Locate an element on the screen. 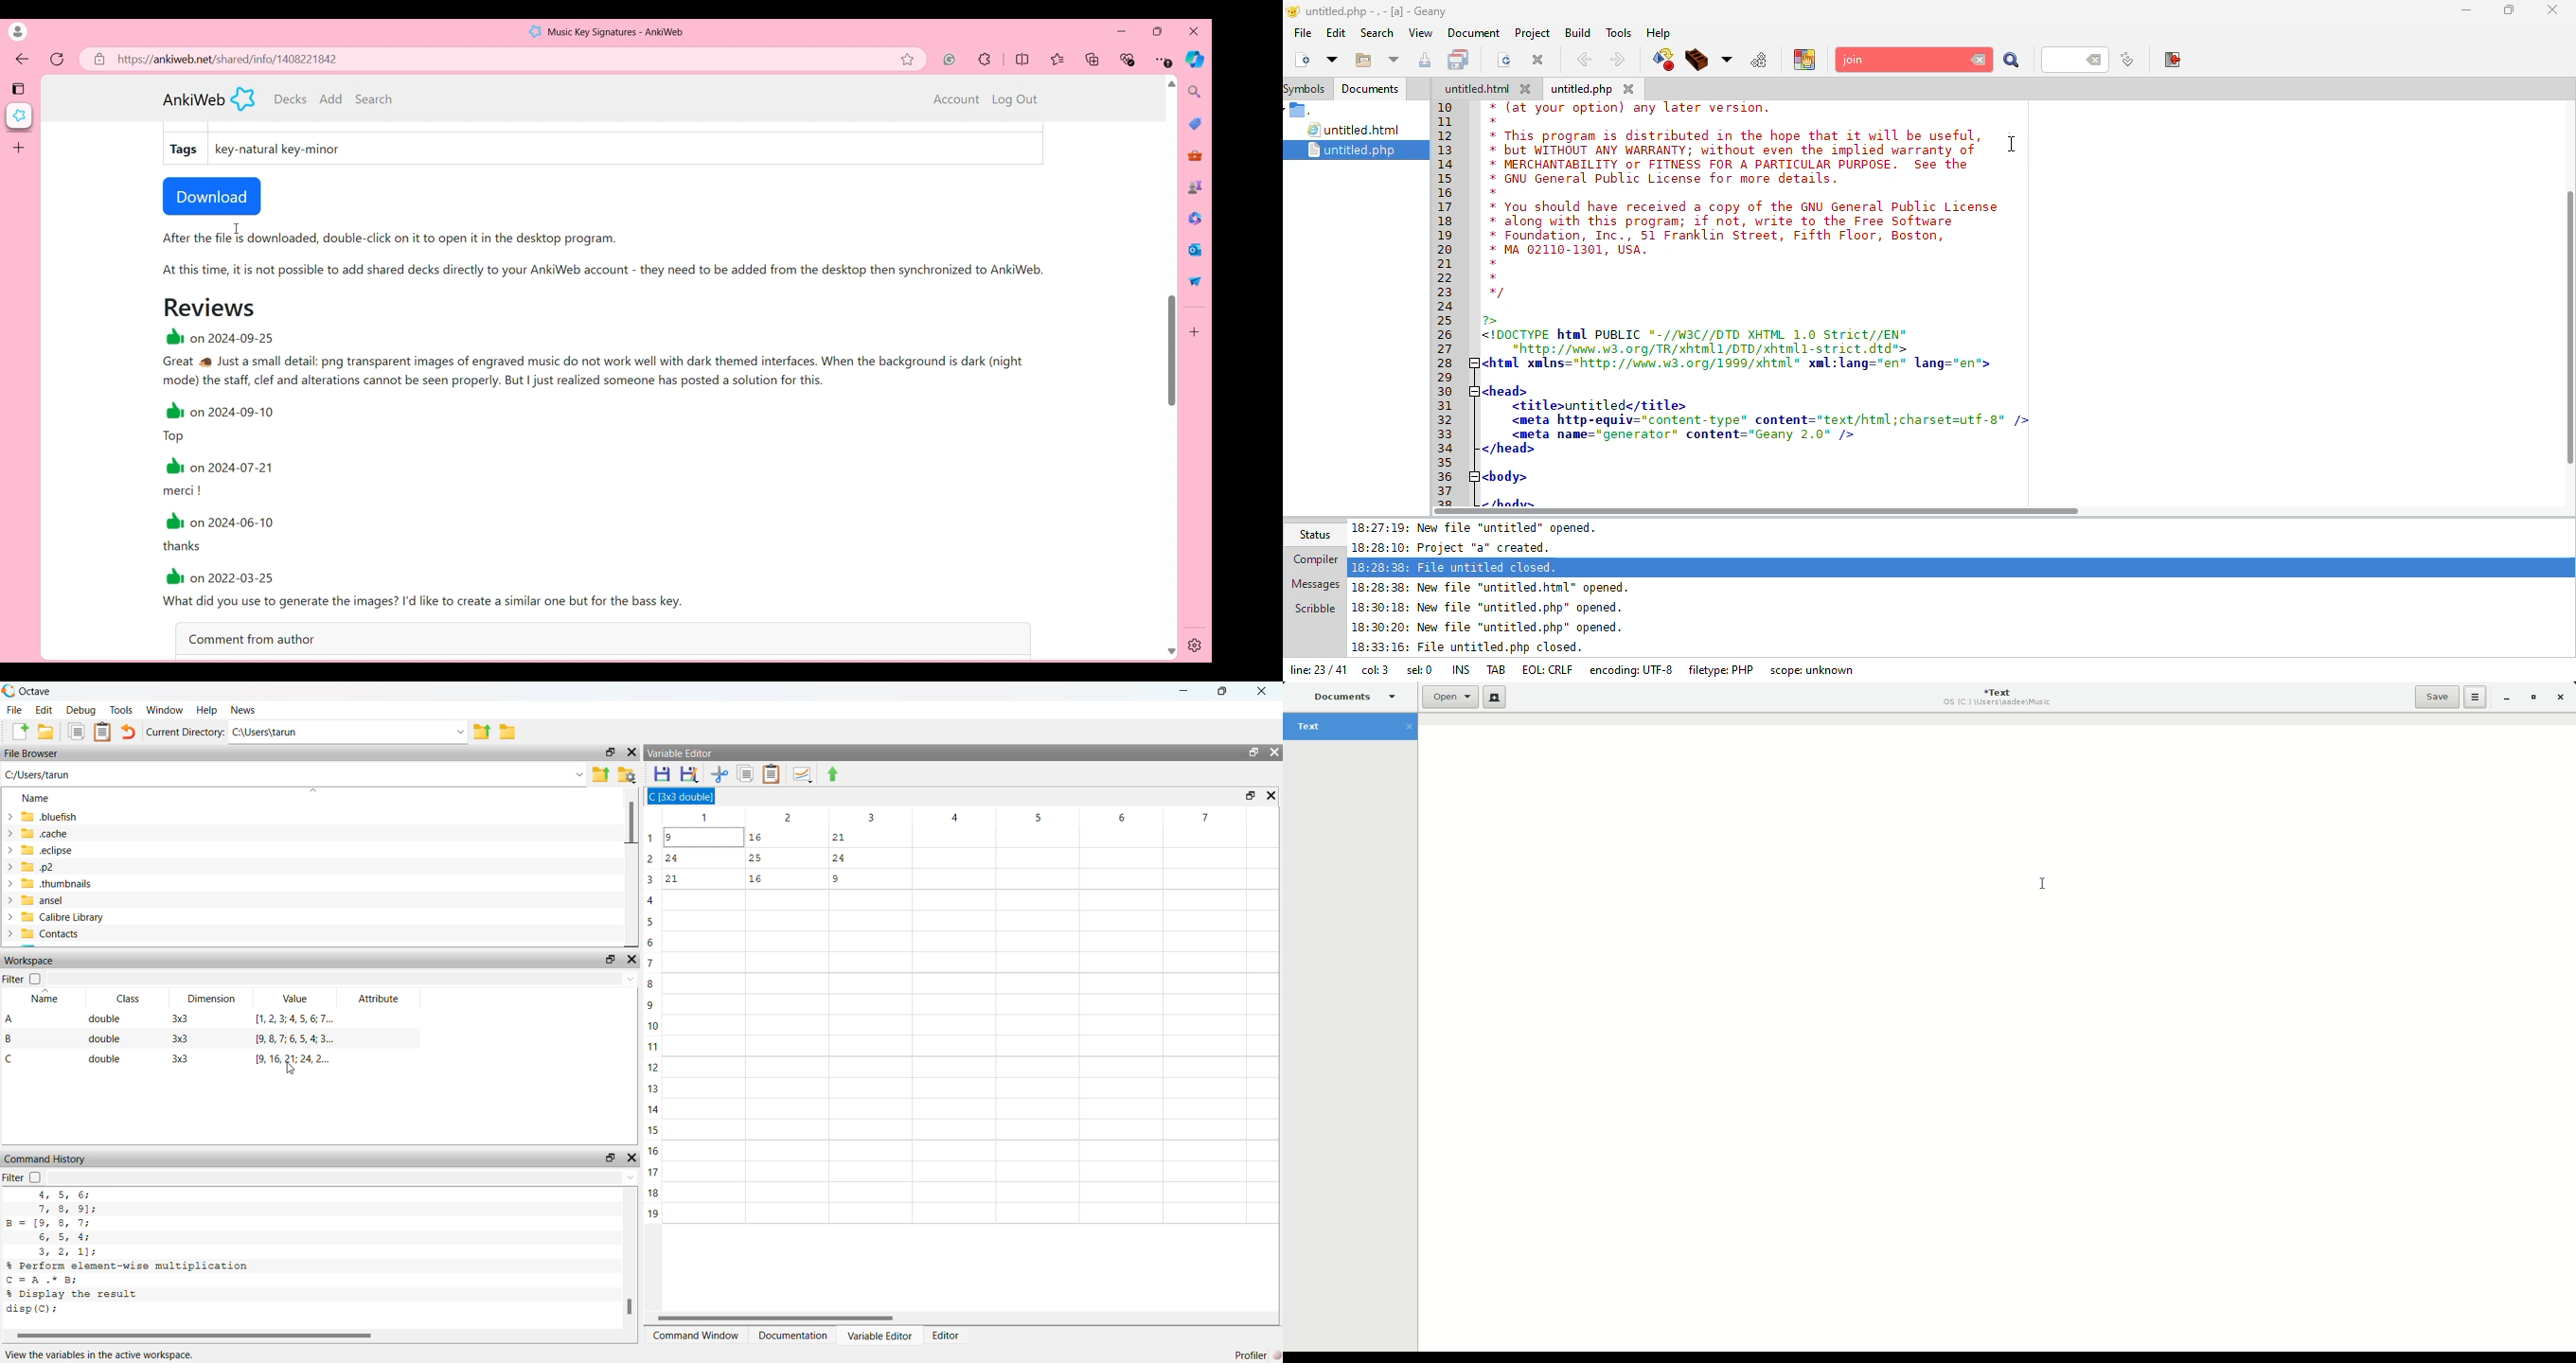  Tab actions menu is located at coordinates (20, 88).